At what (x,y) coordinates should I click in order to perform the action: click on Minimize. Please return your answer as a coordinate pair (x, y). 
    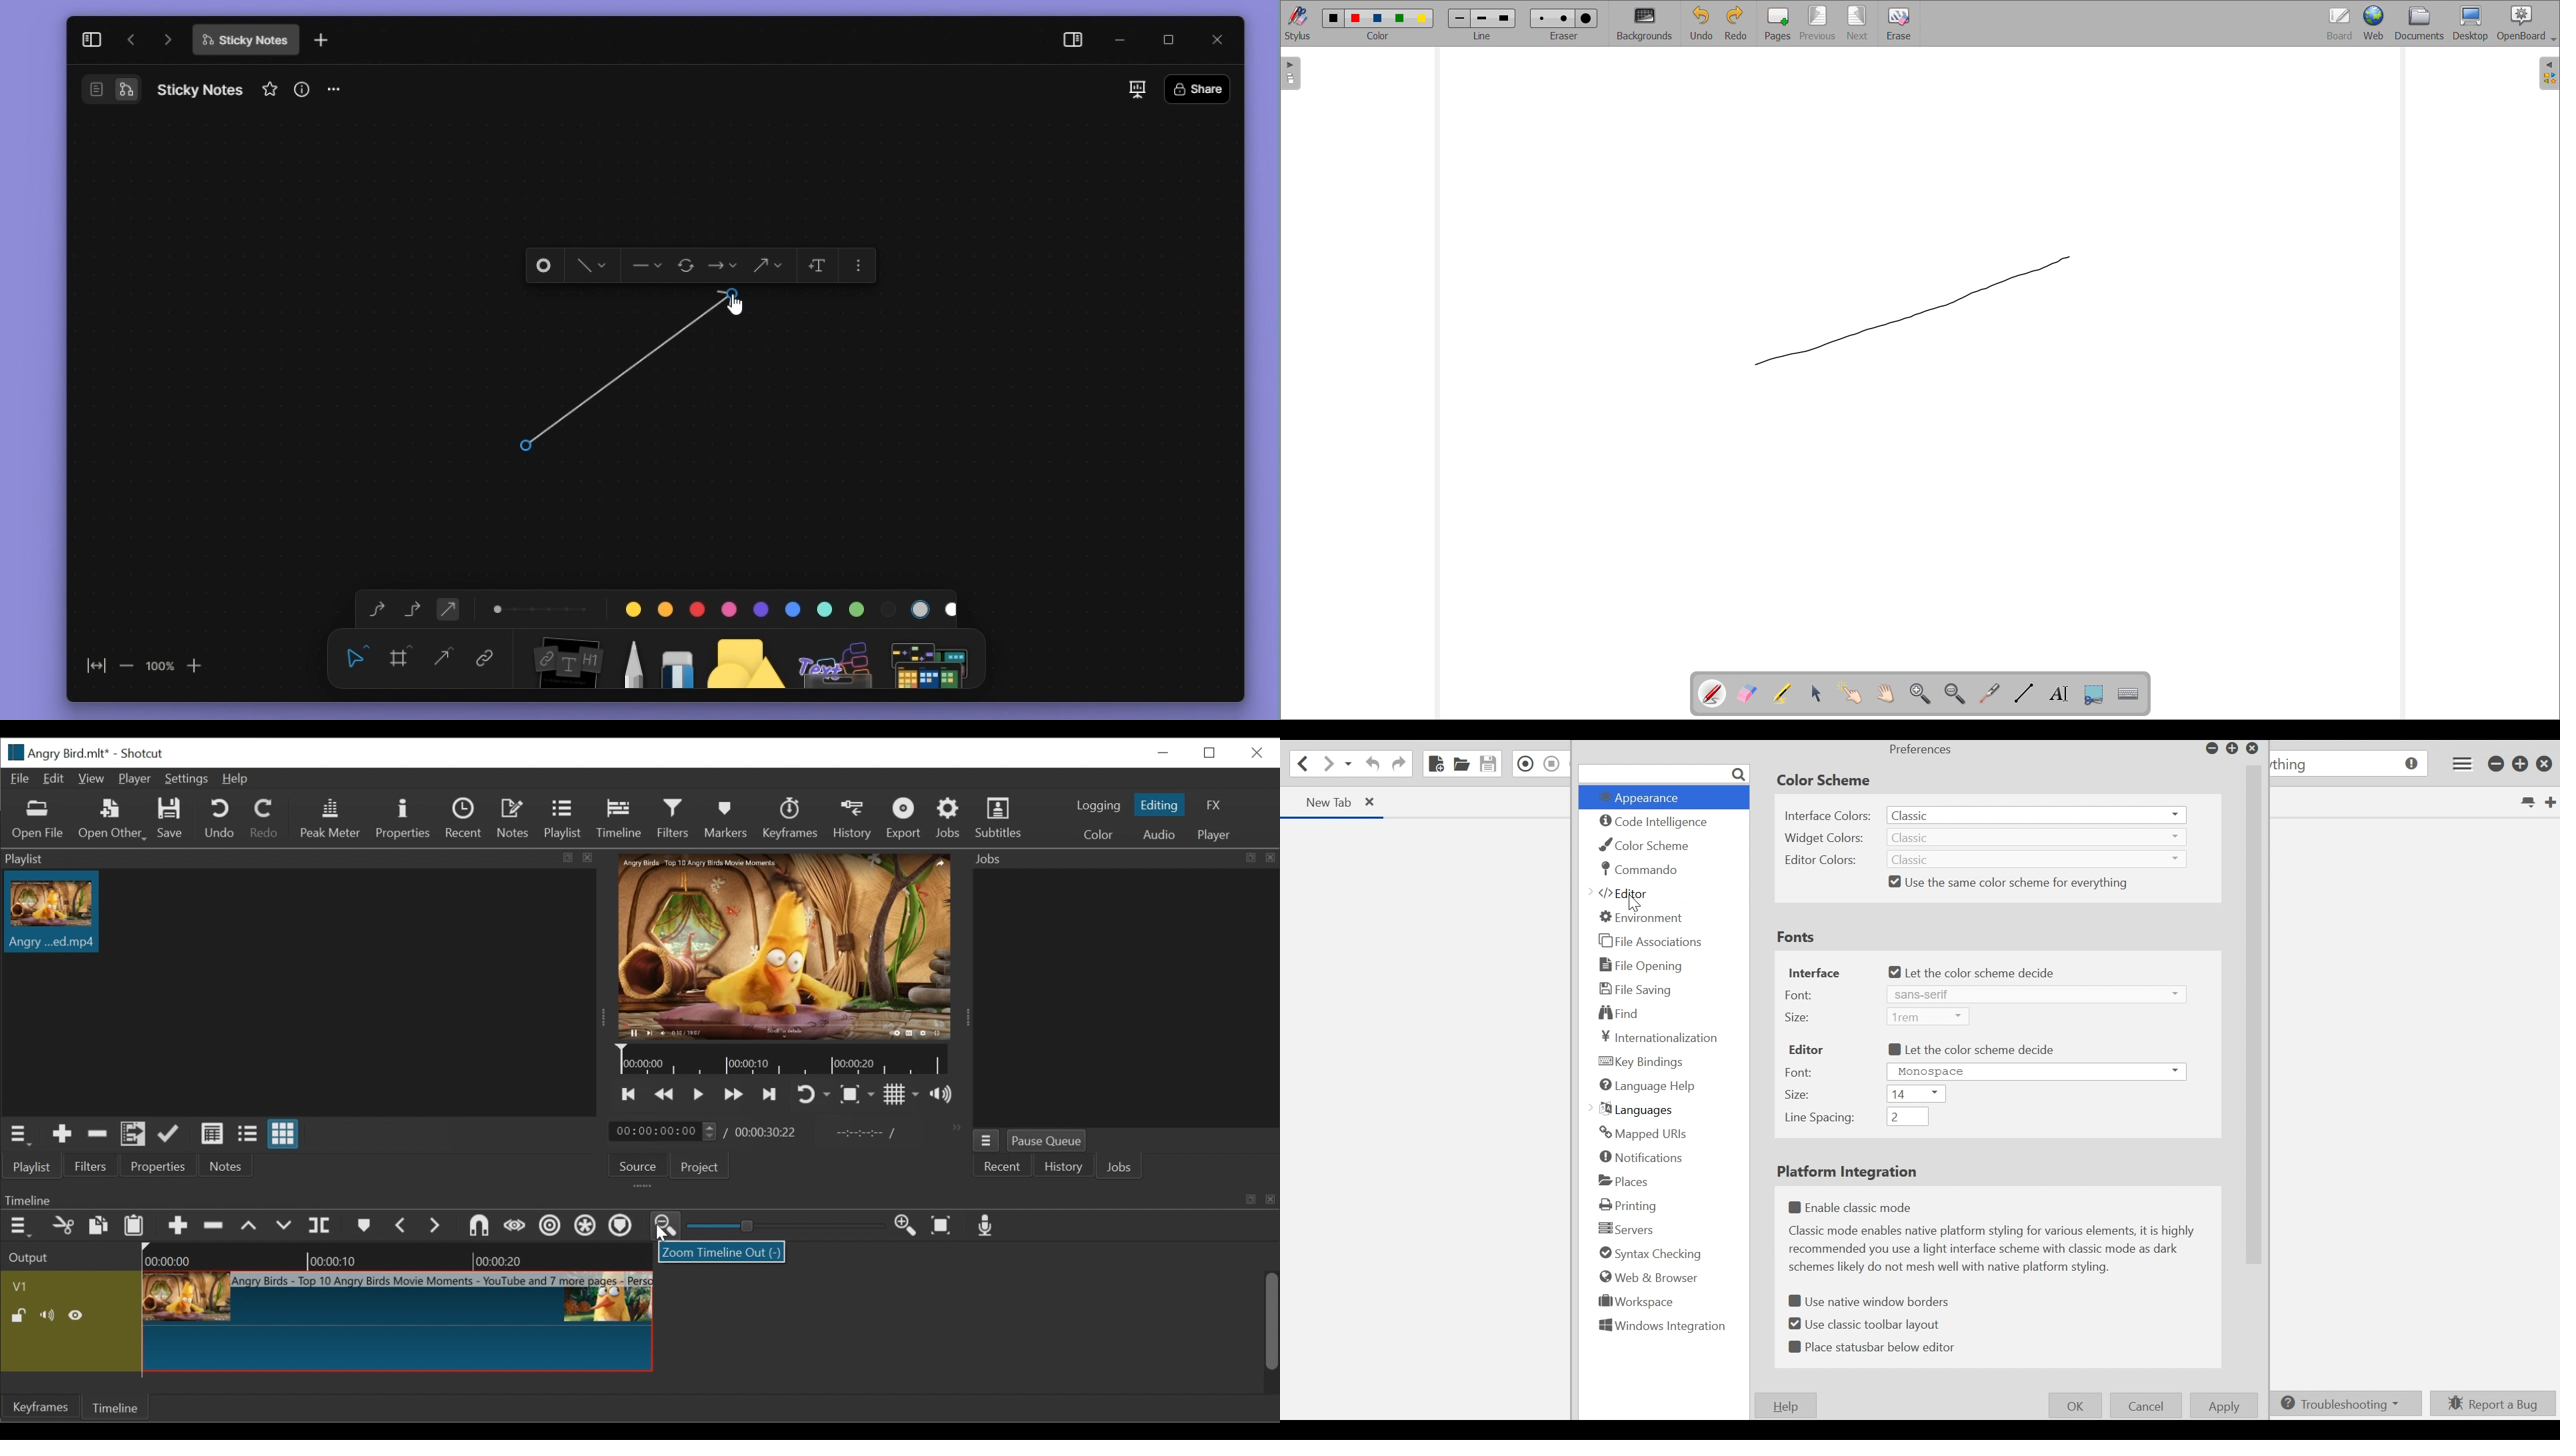
    Looking at the image, I should click on (1165, 753).